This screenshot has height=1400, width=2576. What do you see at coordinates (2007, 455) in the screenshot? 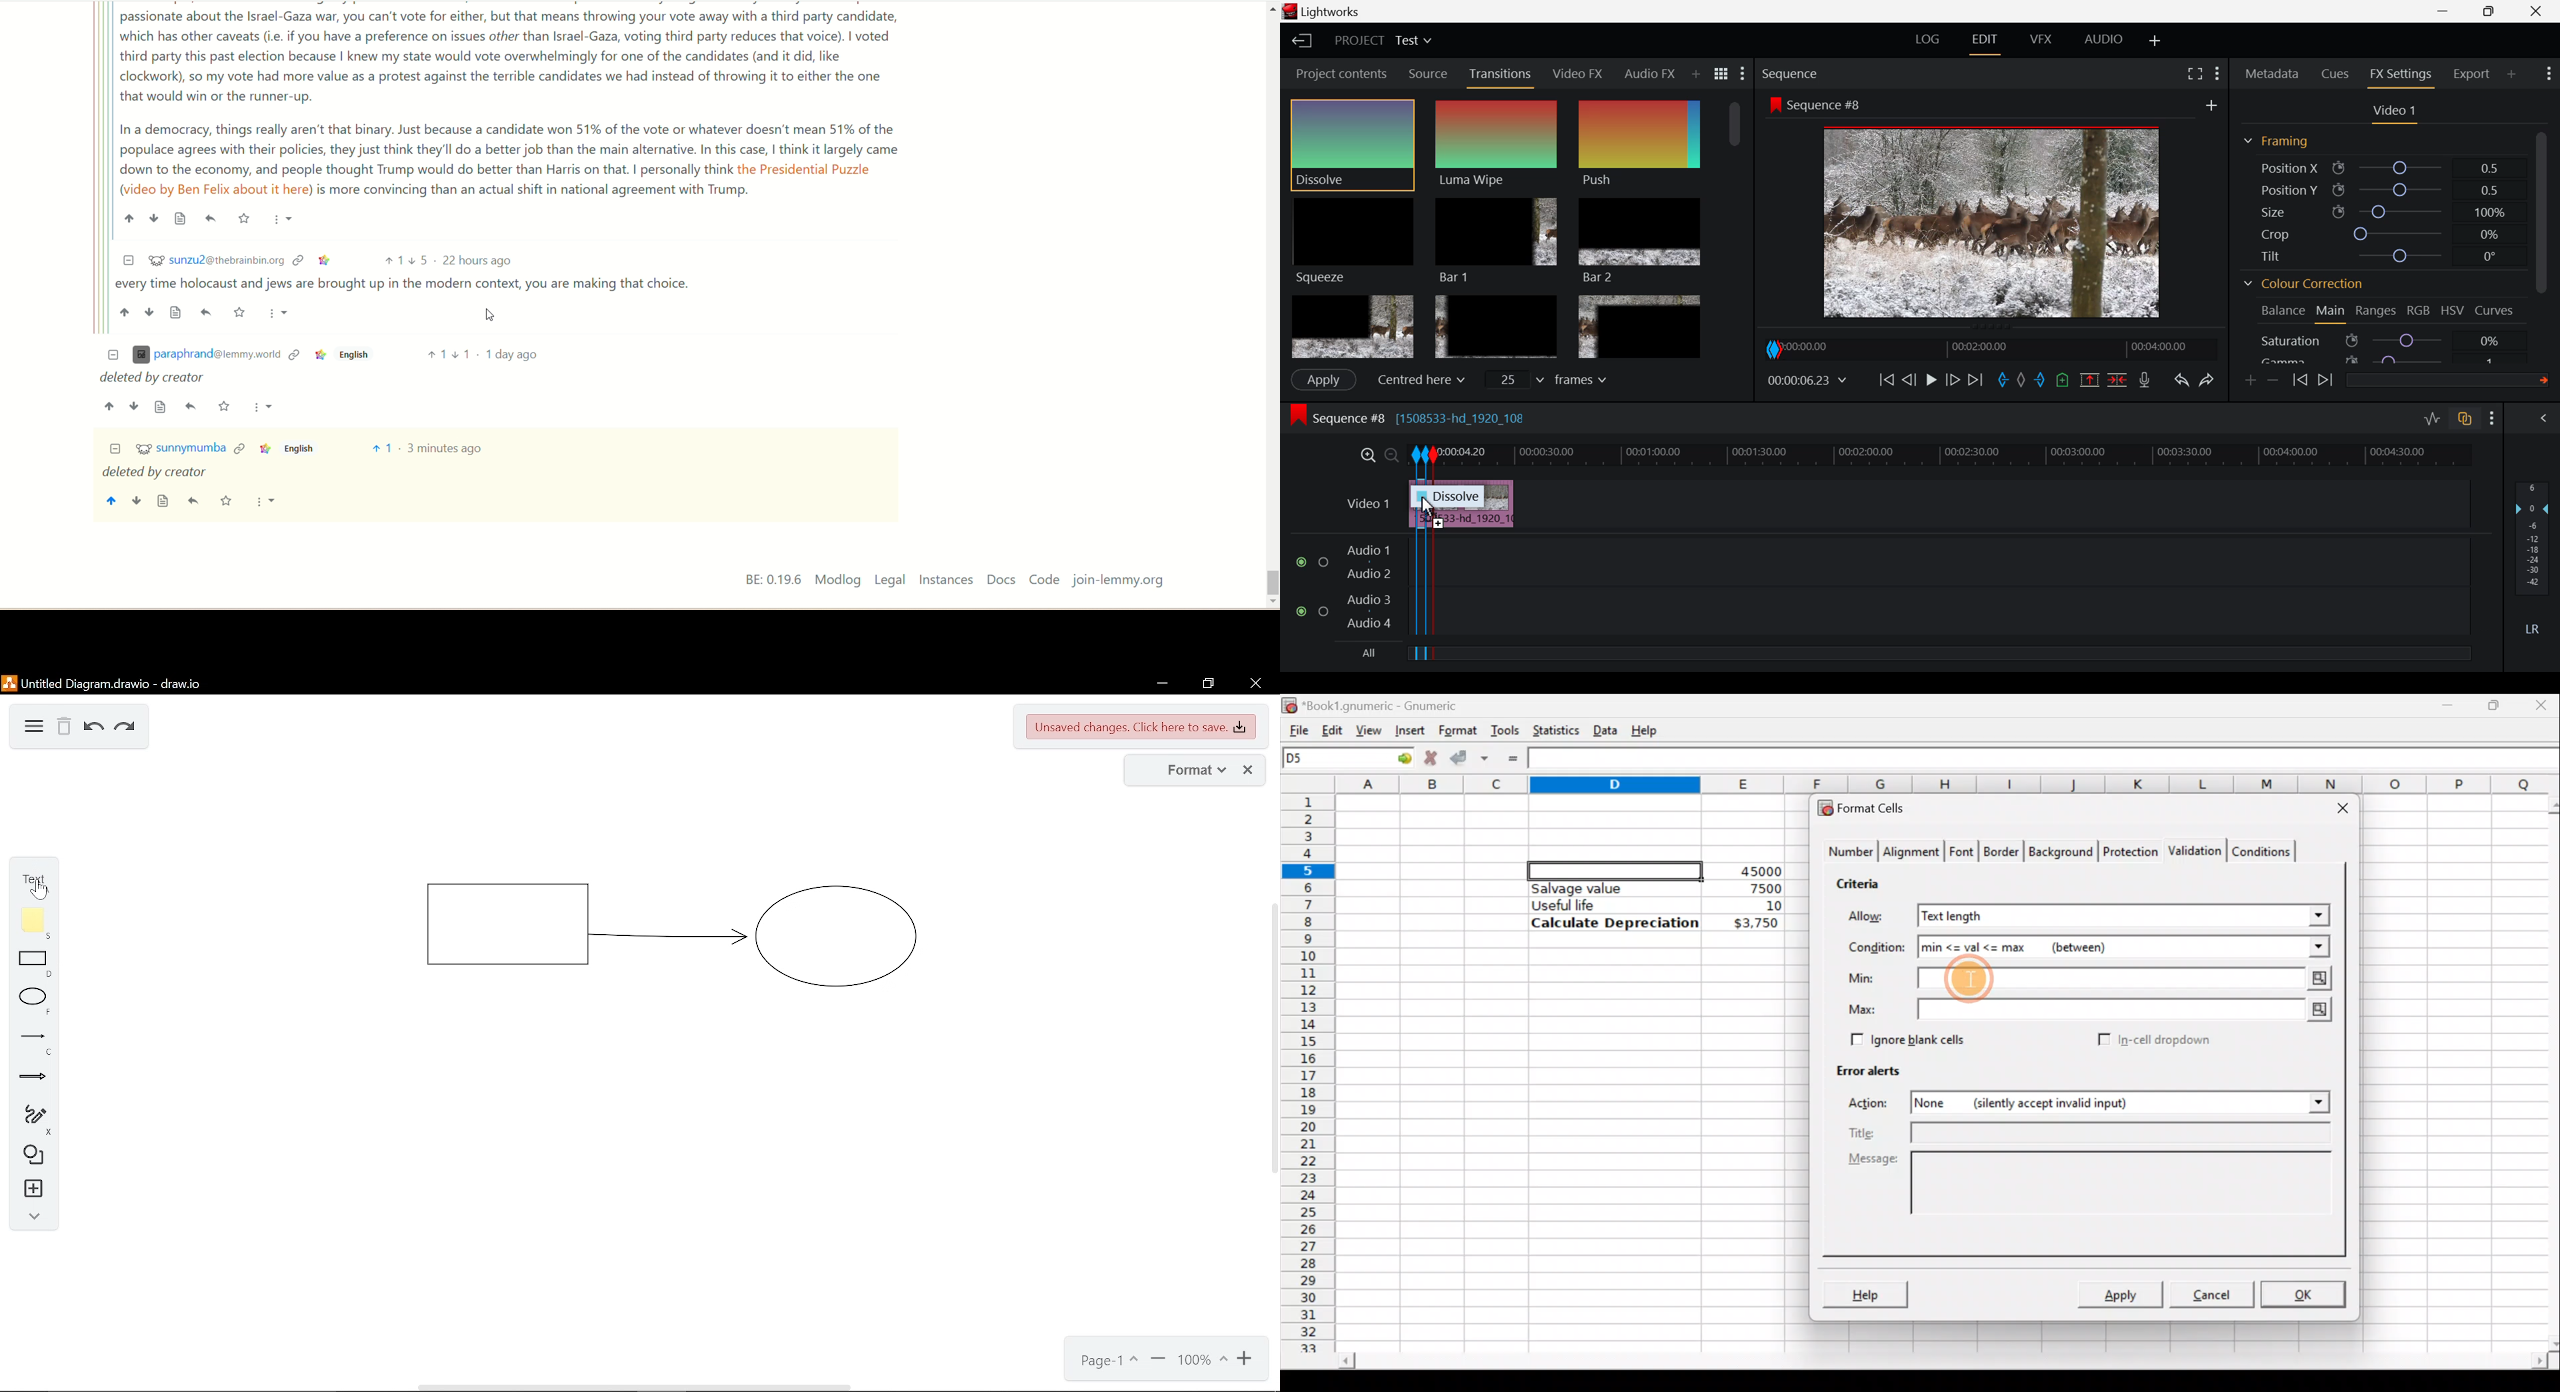
I see `Project Timeline` at bounding box center [2007, 455].